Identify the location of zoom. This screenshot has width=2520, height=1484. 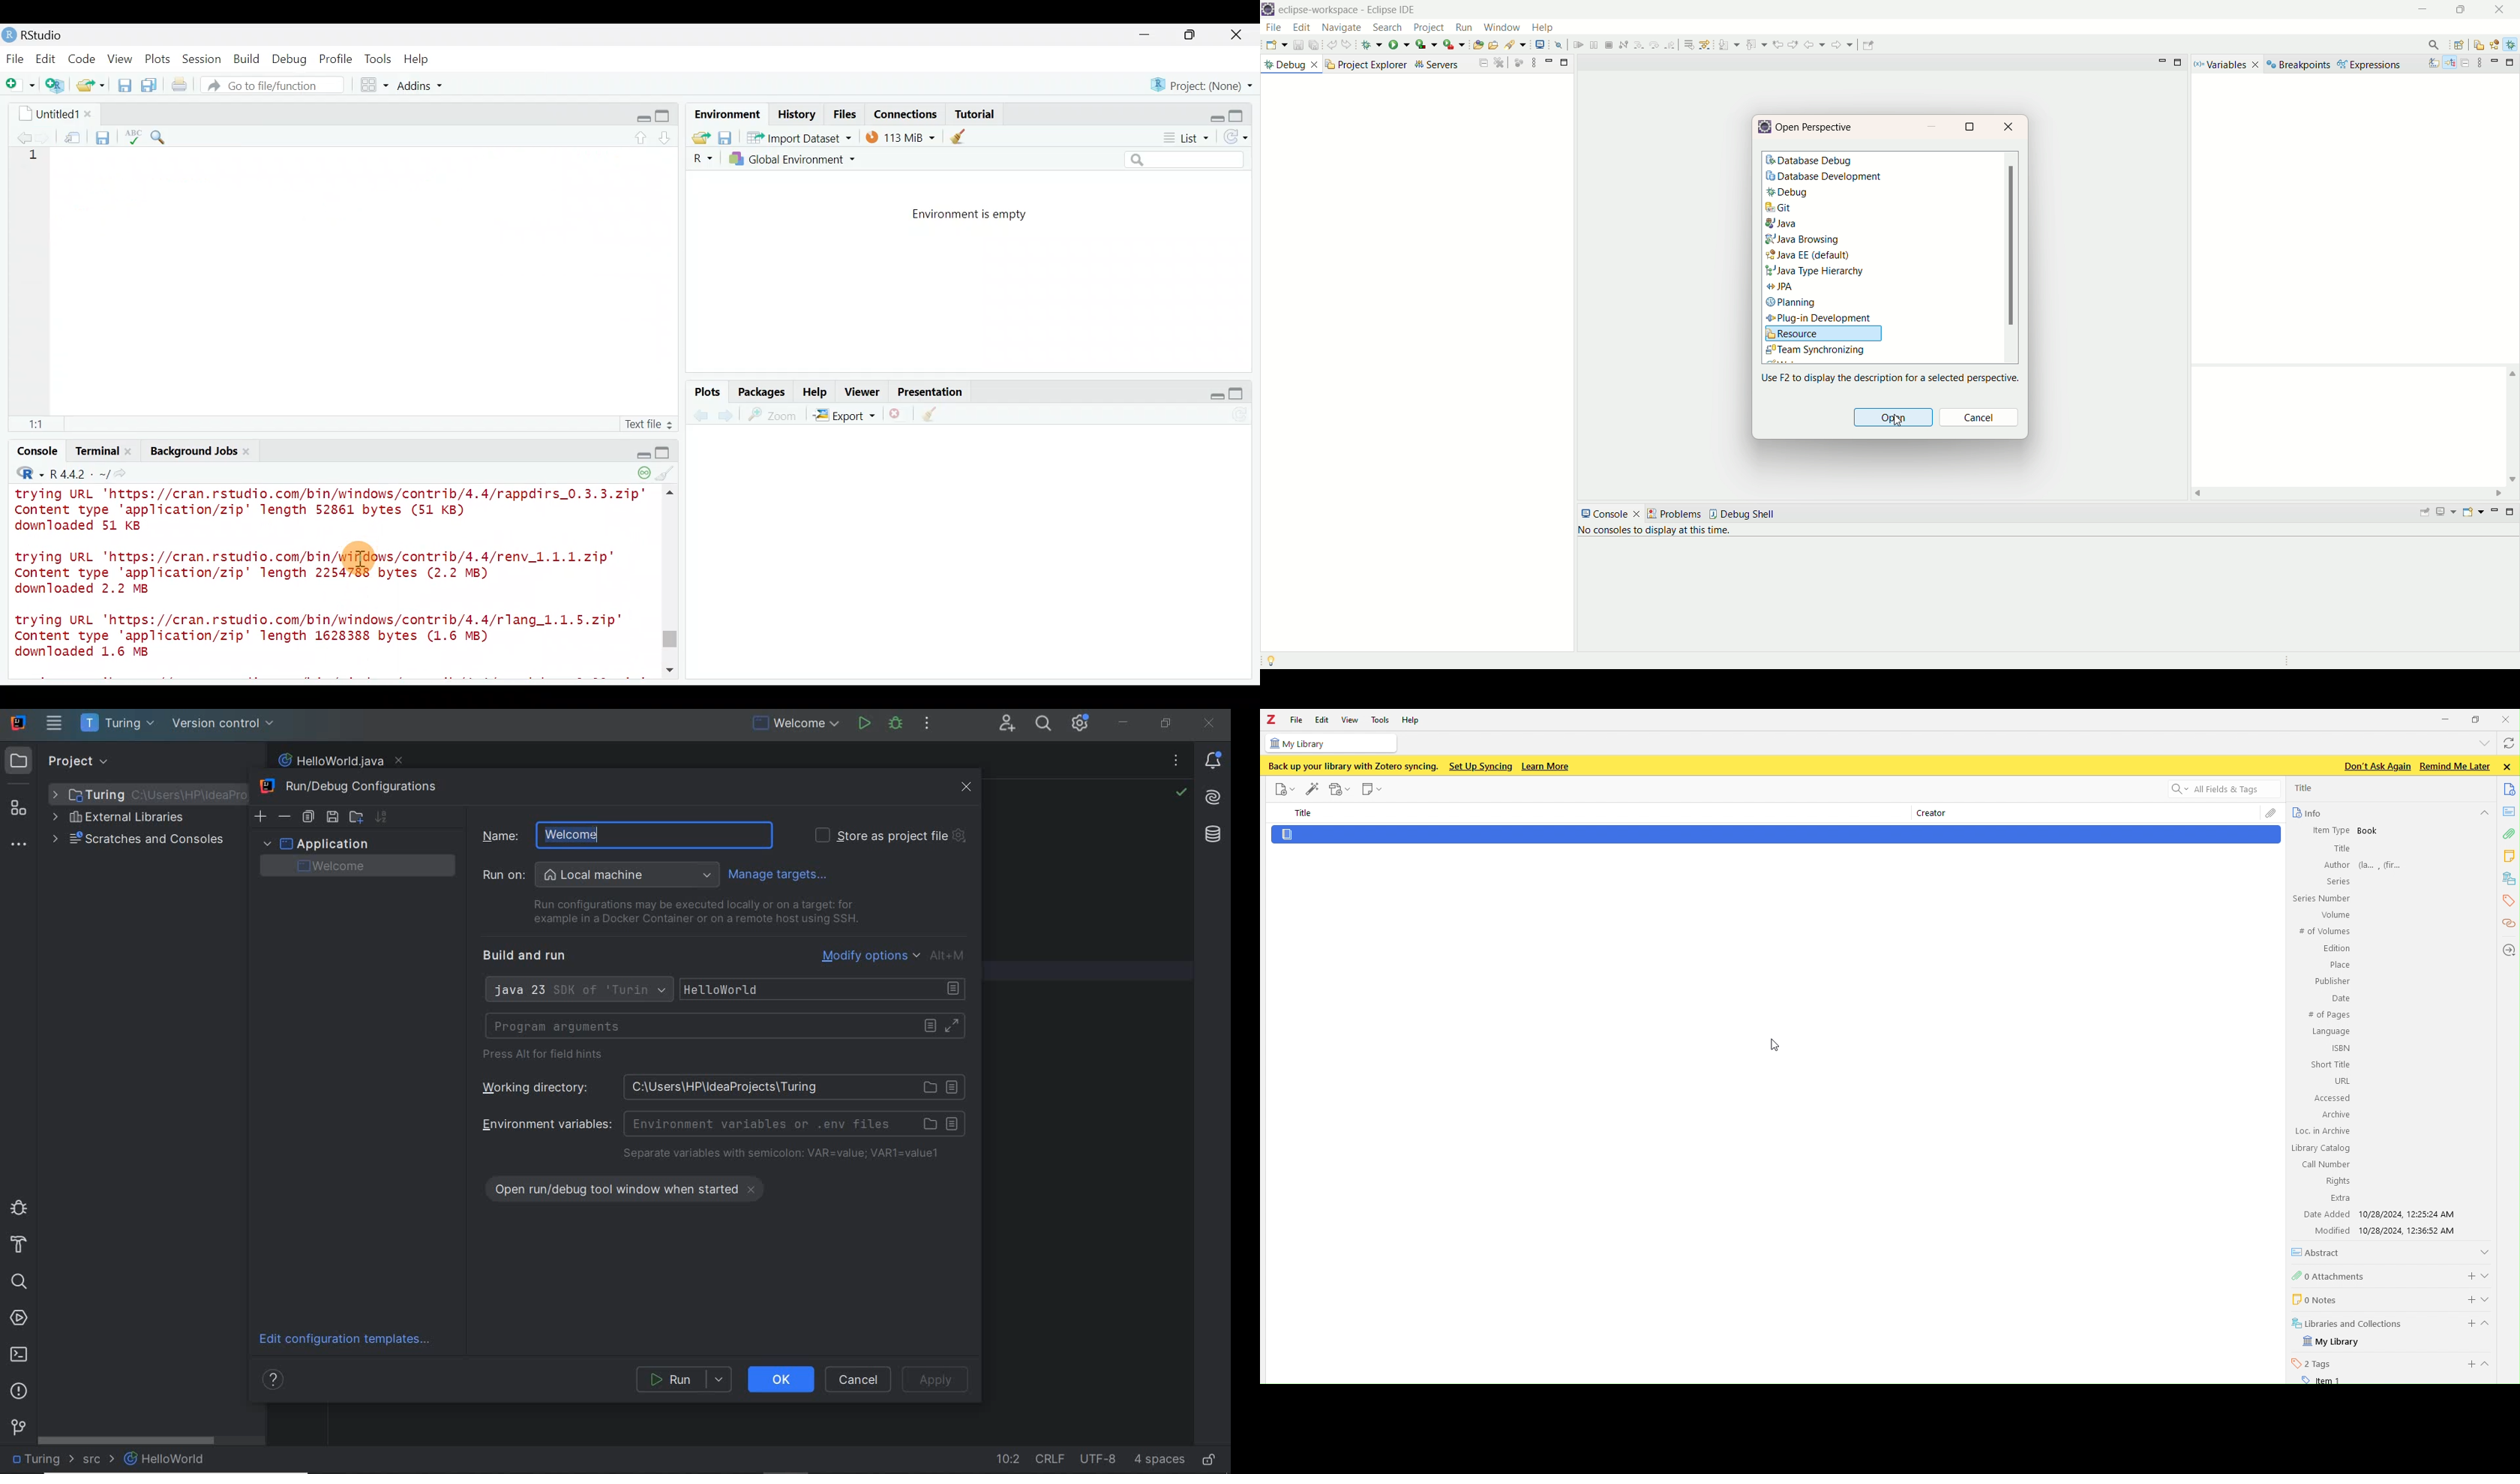
(775, 415).